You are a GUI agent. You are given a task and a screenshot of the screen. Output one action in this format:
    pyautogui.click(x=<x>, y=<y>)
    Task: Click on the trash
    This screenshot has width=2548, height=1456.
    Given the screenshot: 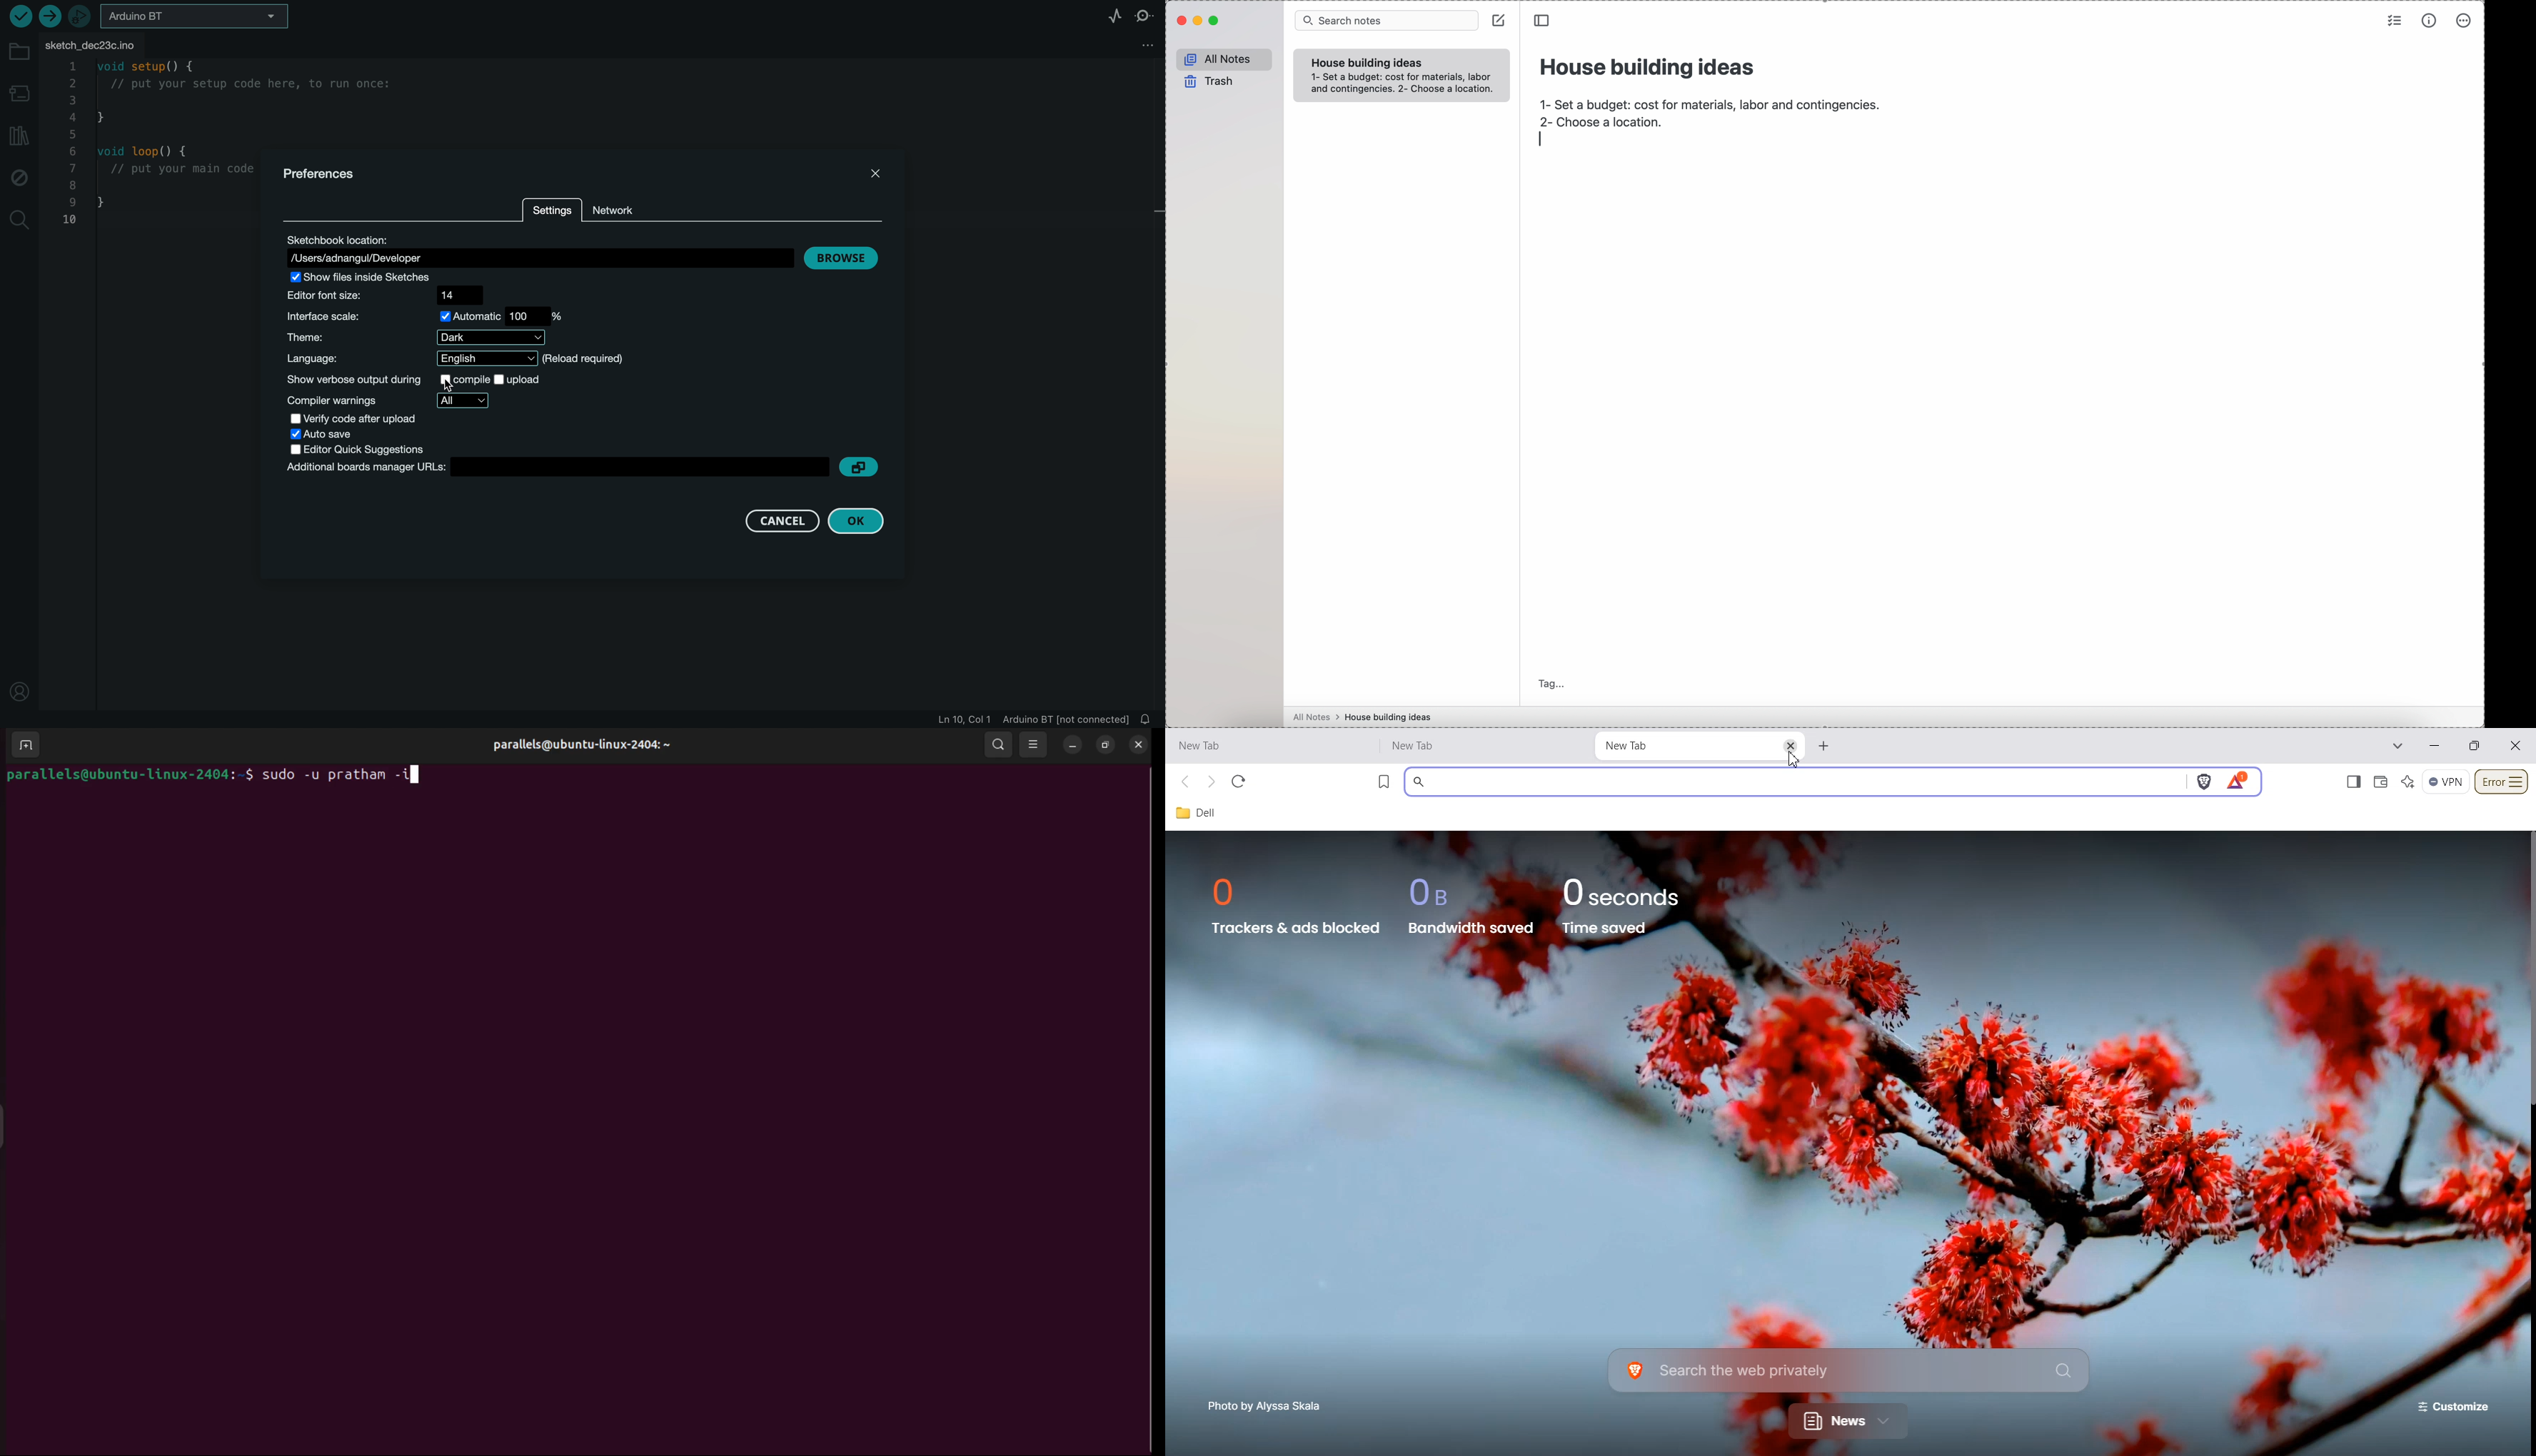 What is the action you would take?
    pyautogui.click(x=1207, y=82)
    